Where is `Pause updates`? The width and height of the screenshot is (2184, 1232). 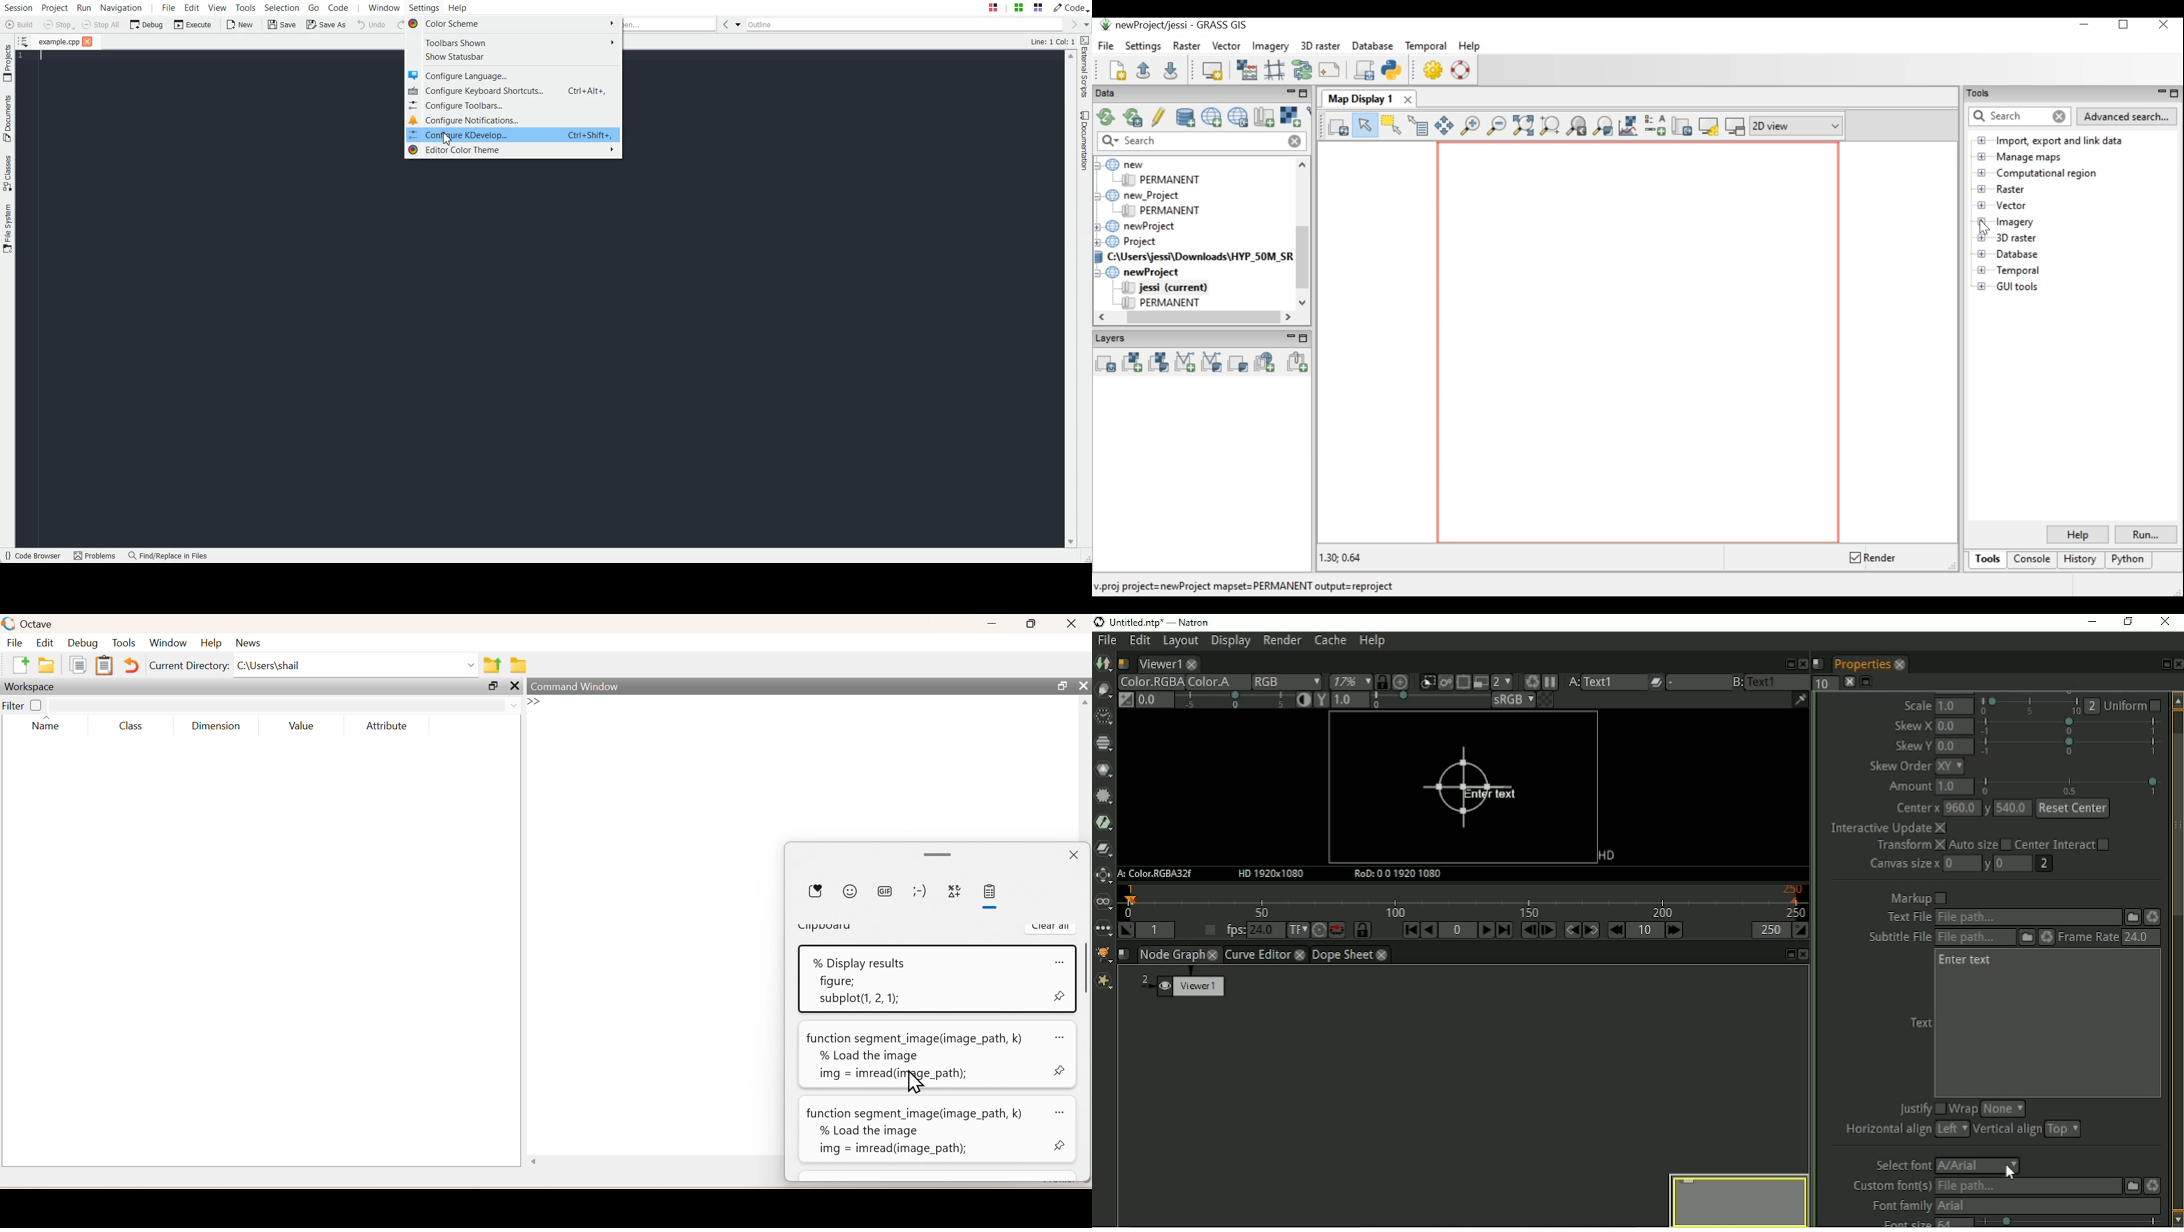 Pause updates is located at coordinates (1551, 682).